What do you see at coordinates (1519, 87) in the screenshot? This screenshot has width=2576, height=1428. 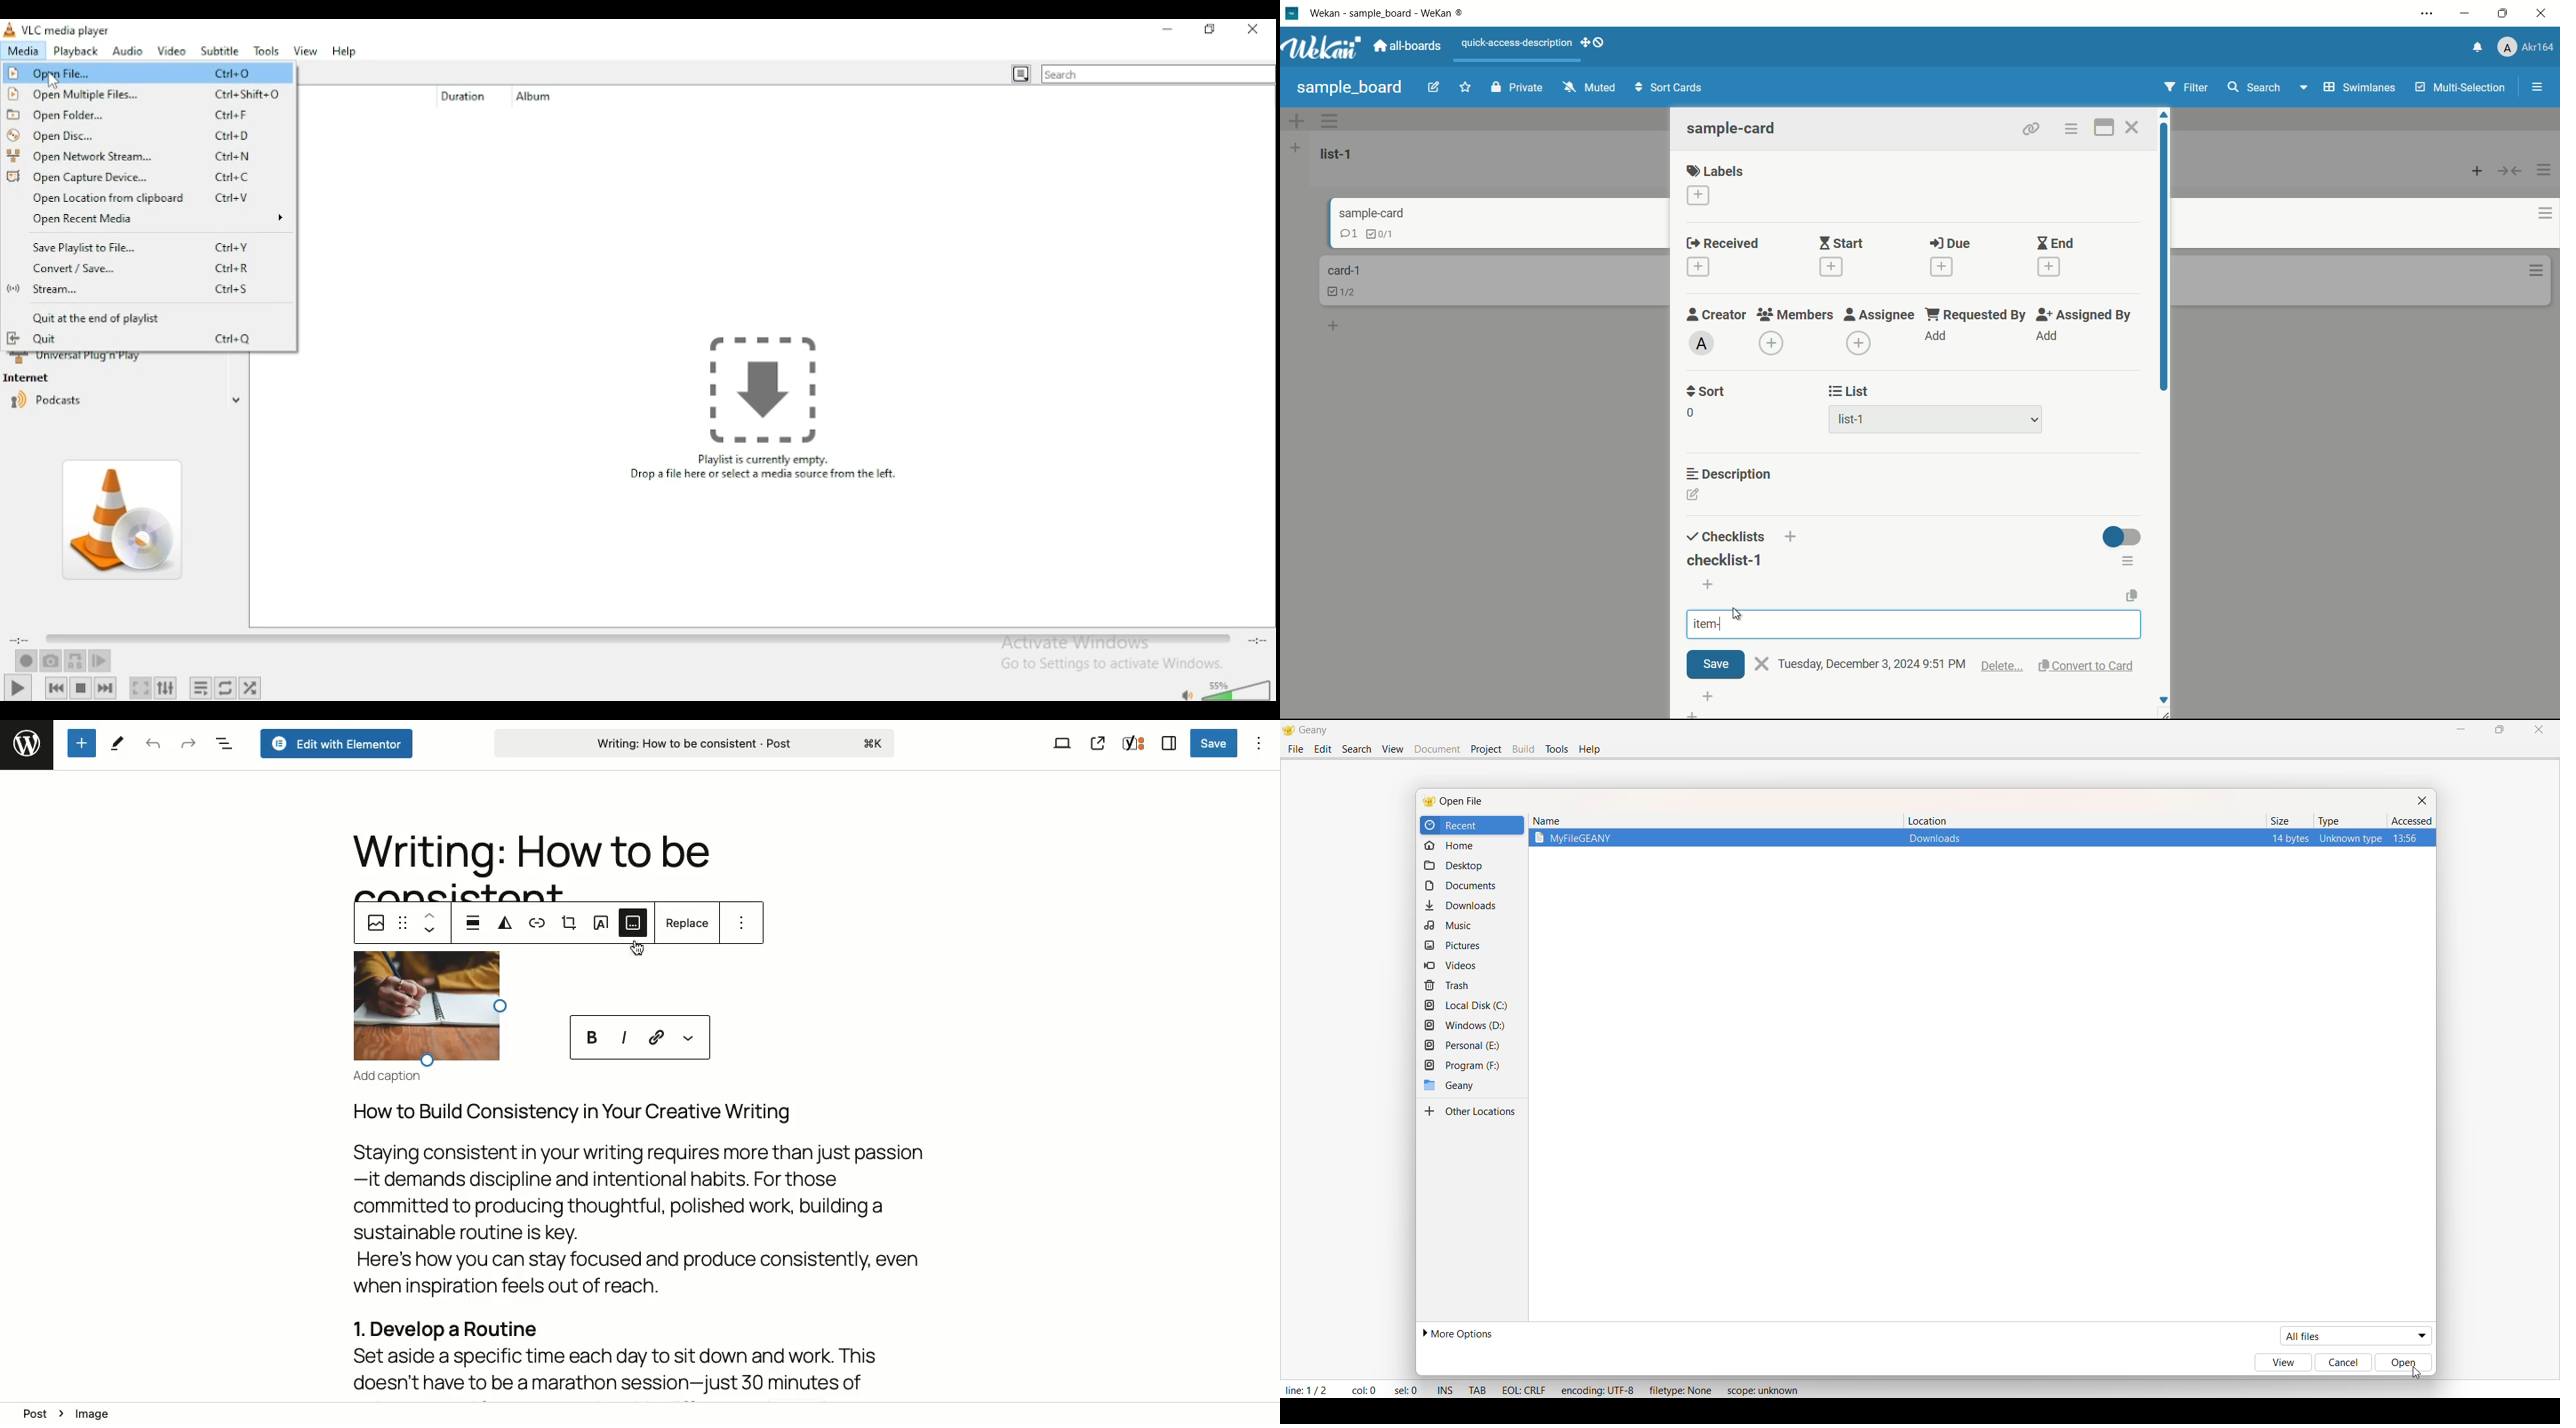 I see `private` at bounding box center [1519, 87].